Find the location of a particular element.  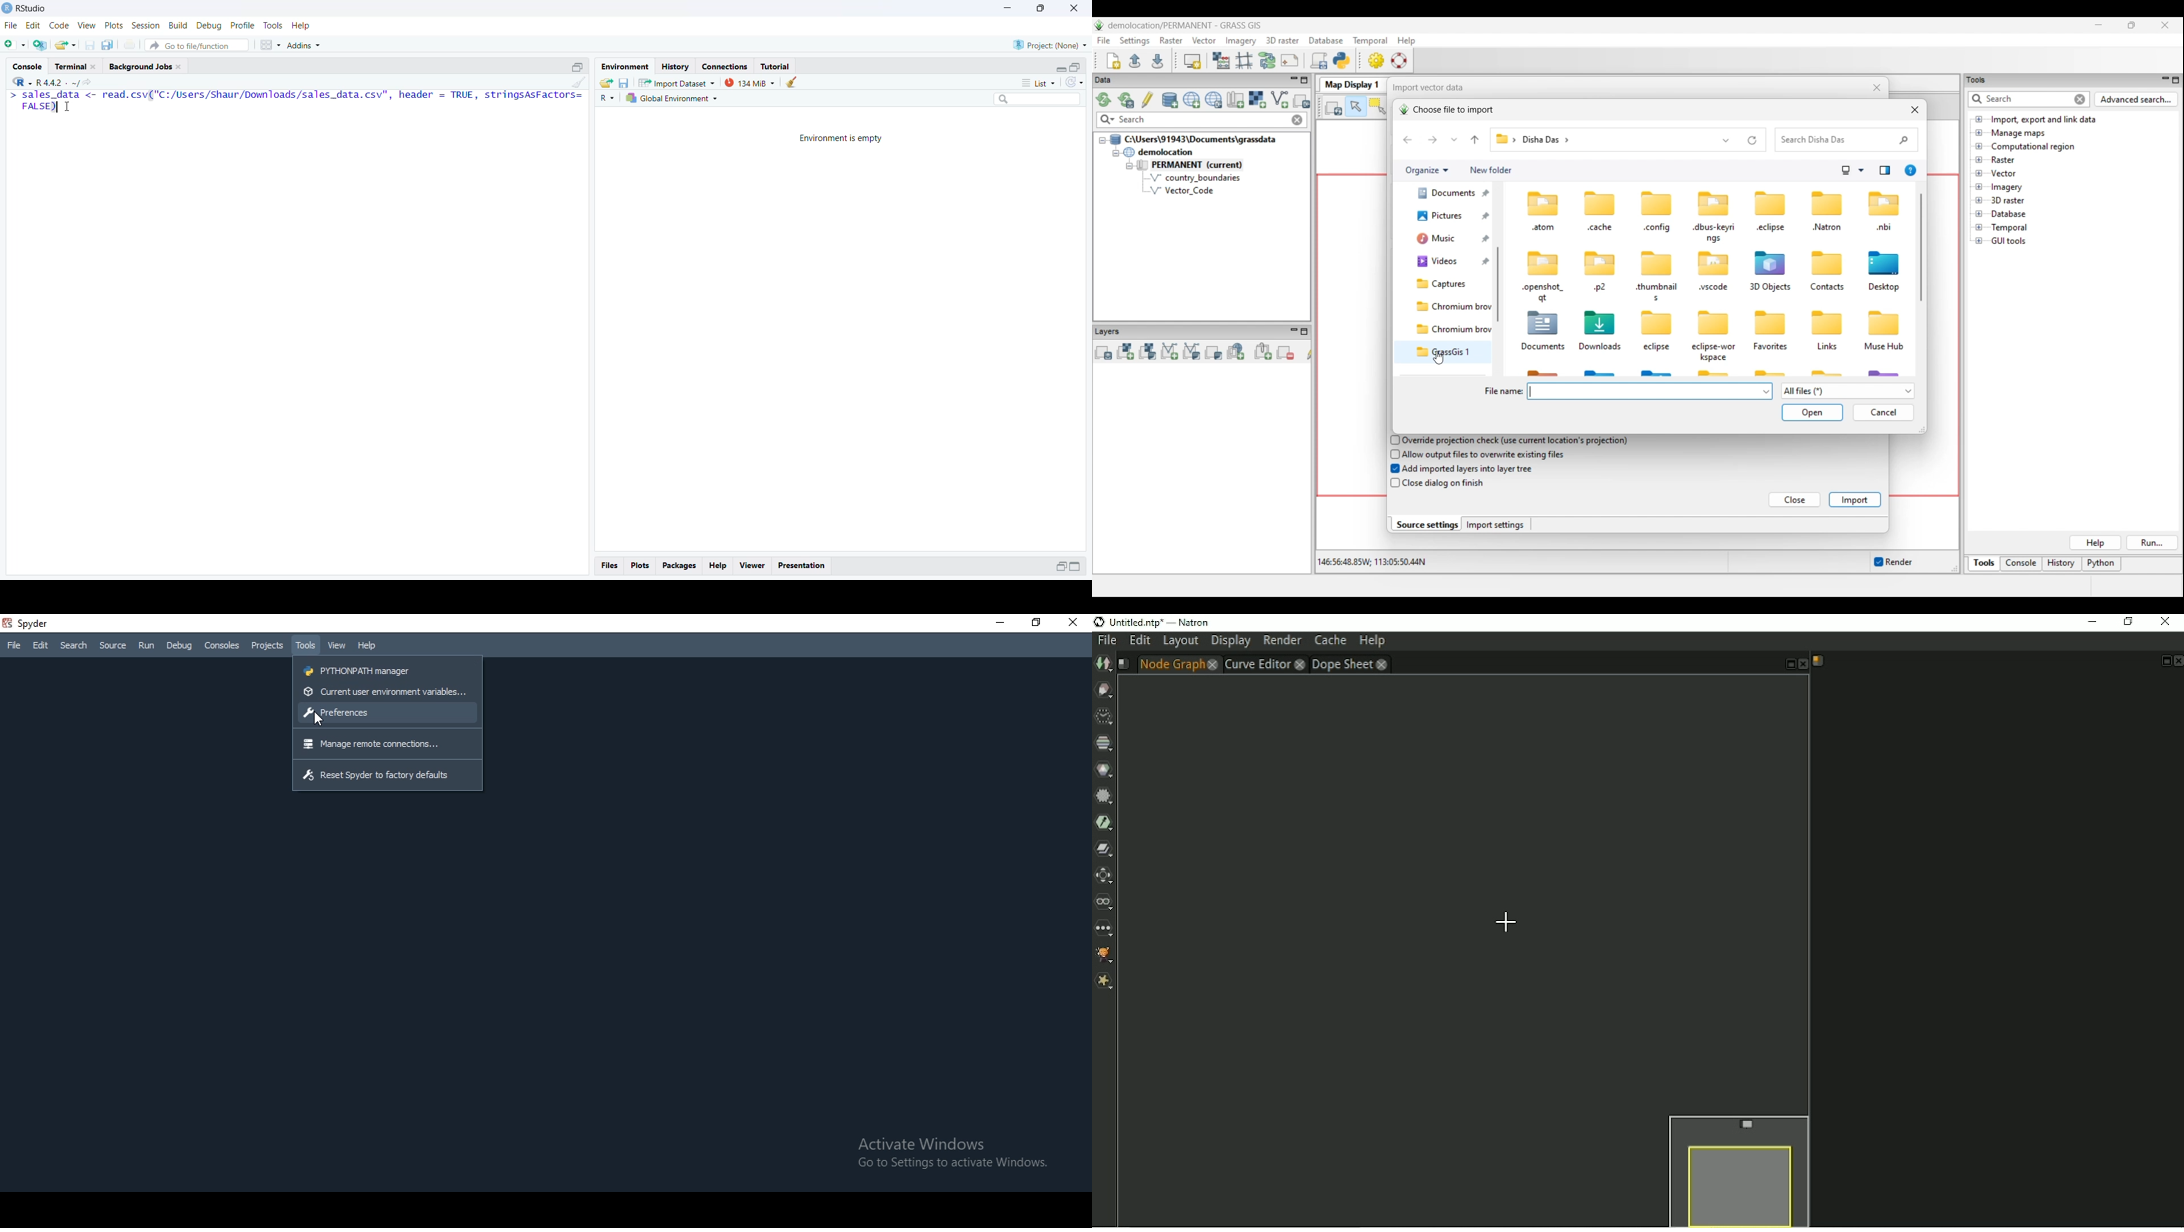

Help is located at coordinates (717, 566).